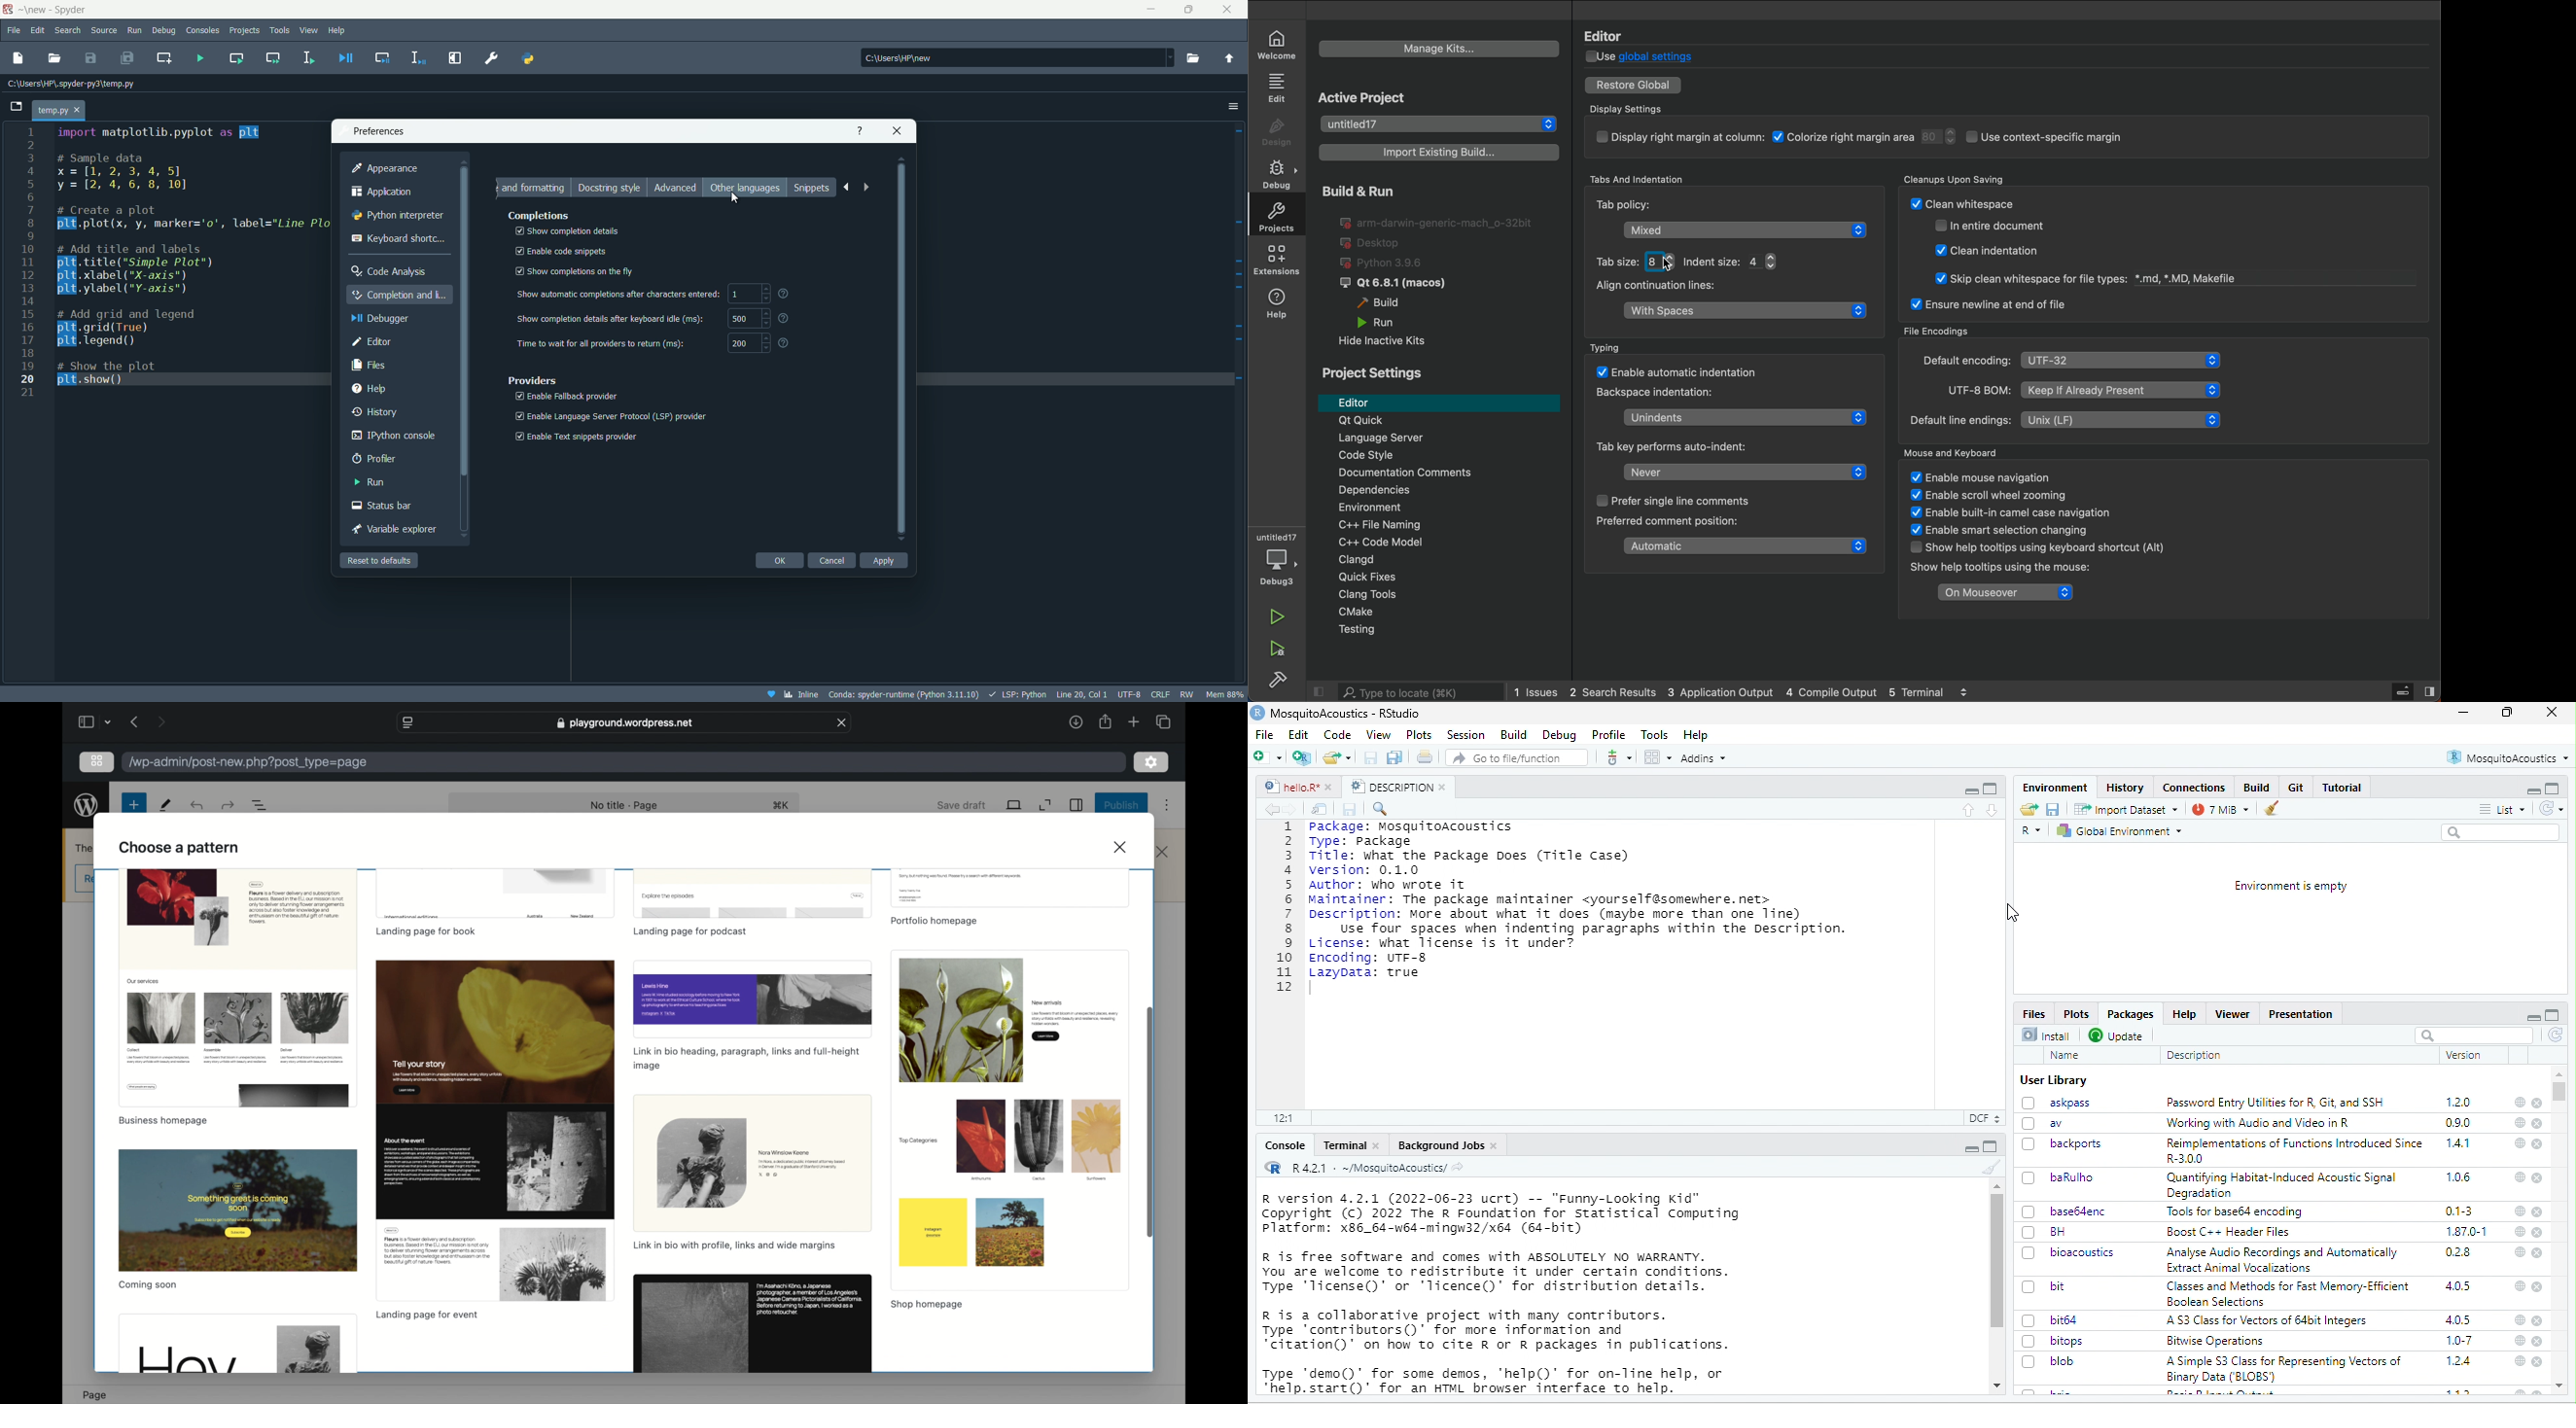  Describe the element at coordinates (384, 506) in the screenshot. I see `status bar` at that location.